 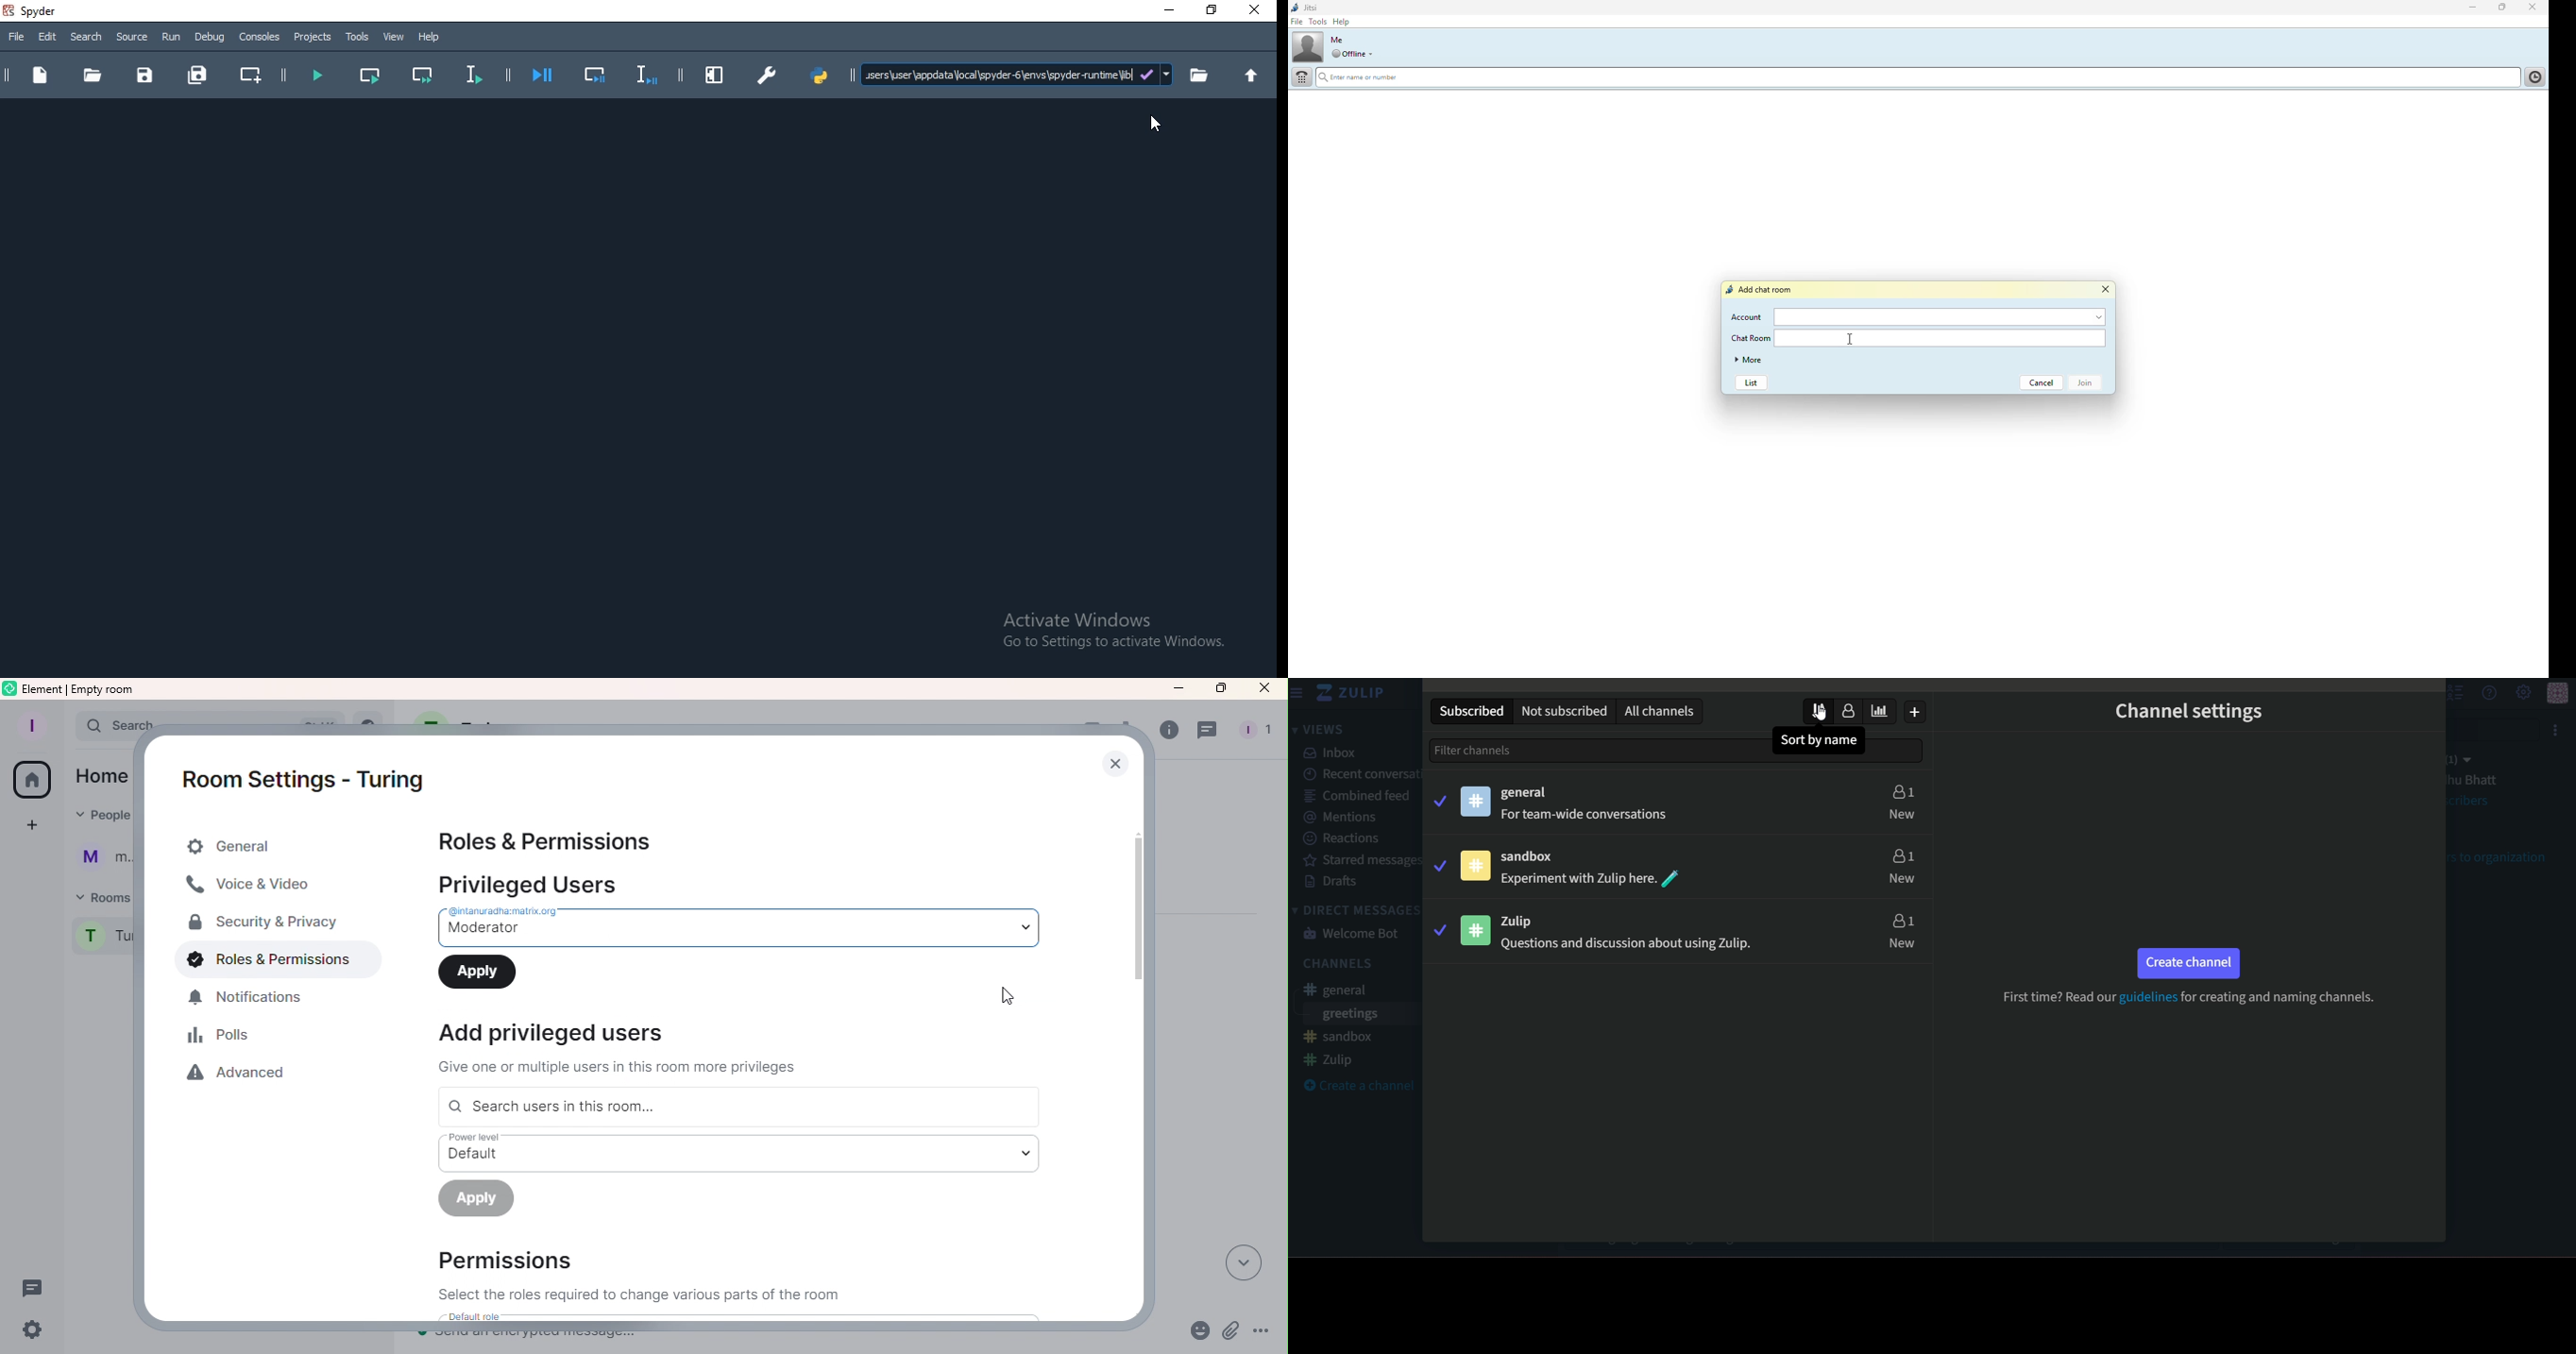 I want to click on combined feed, so click(x=1356, y=795).